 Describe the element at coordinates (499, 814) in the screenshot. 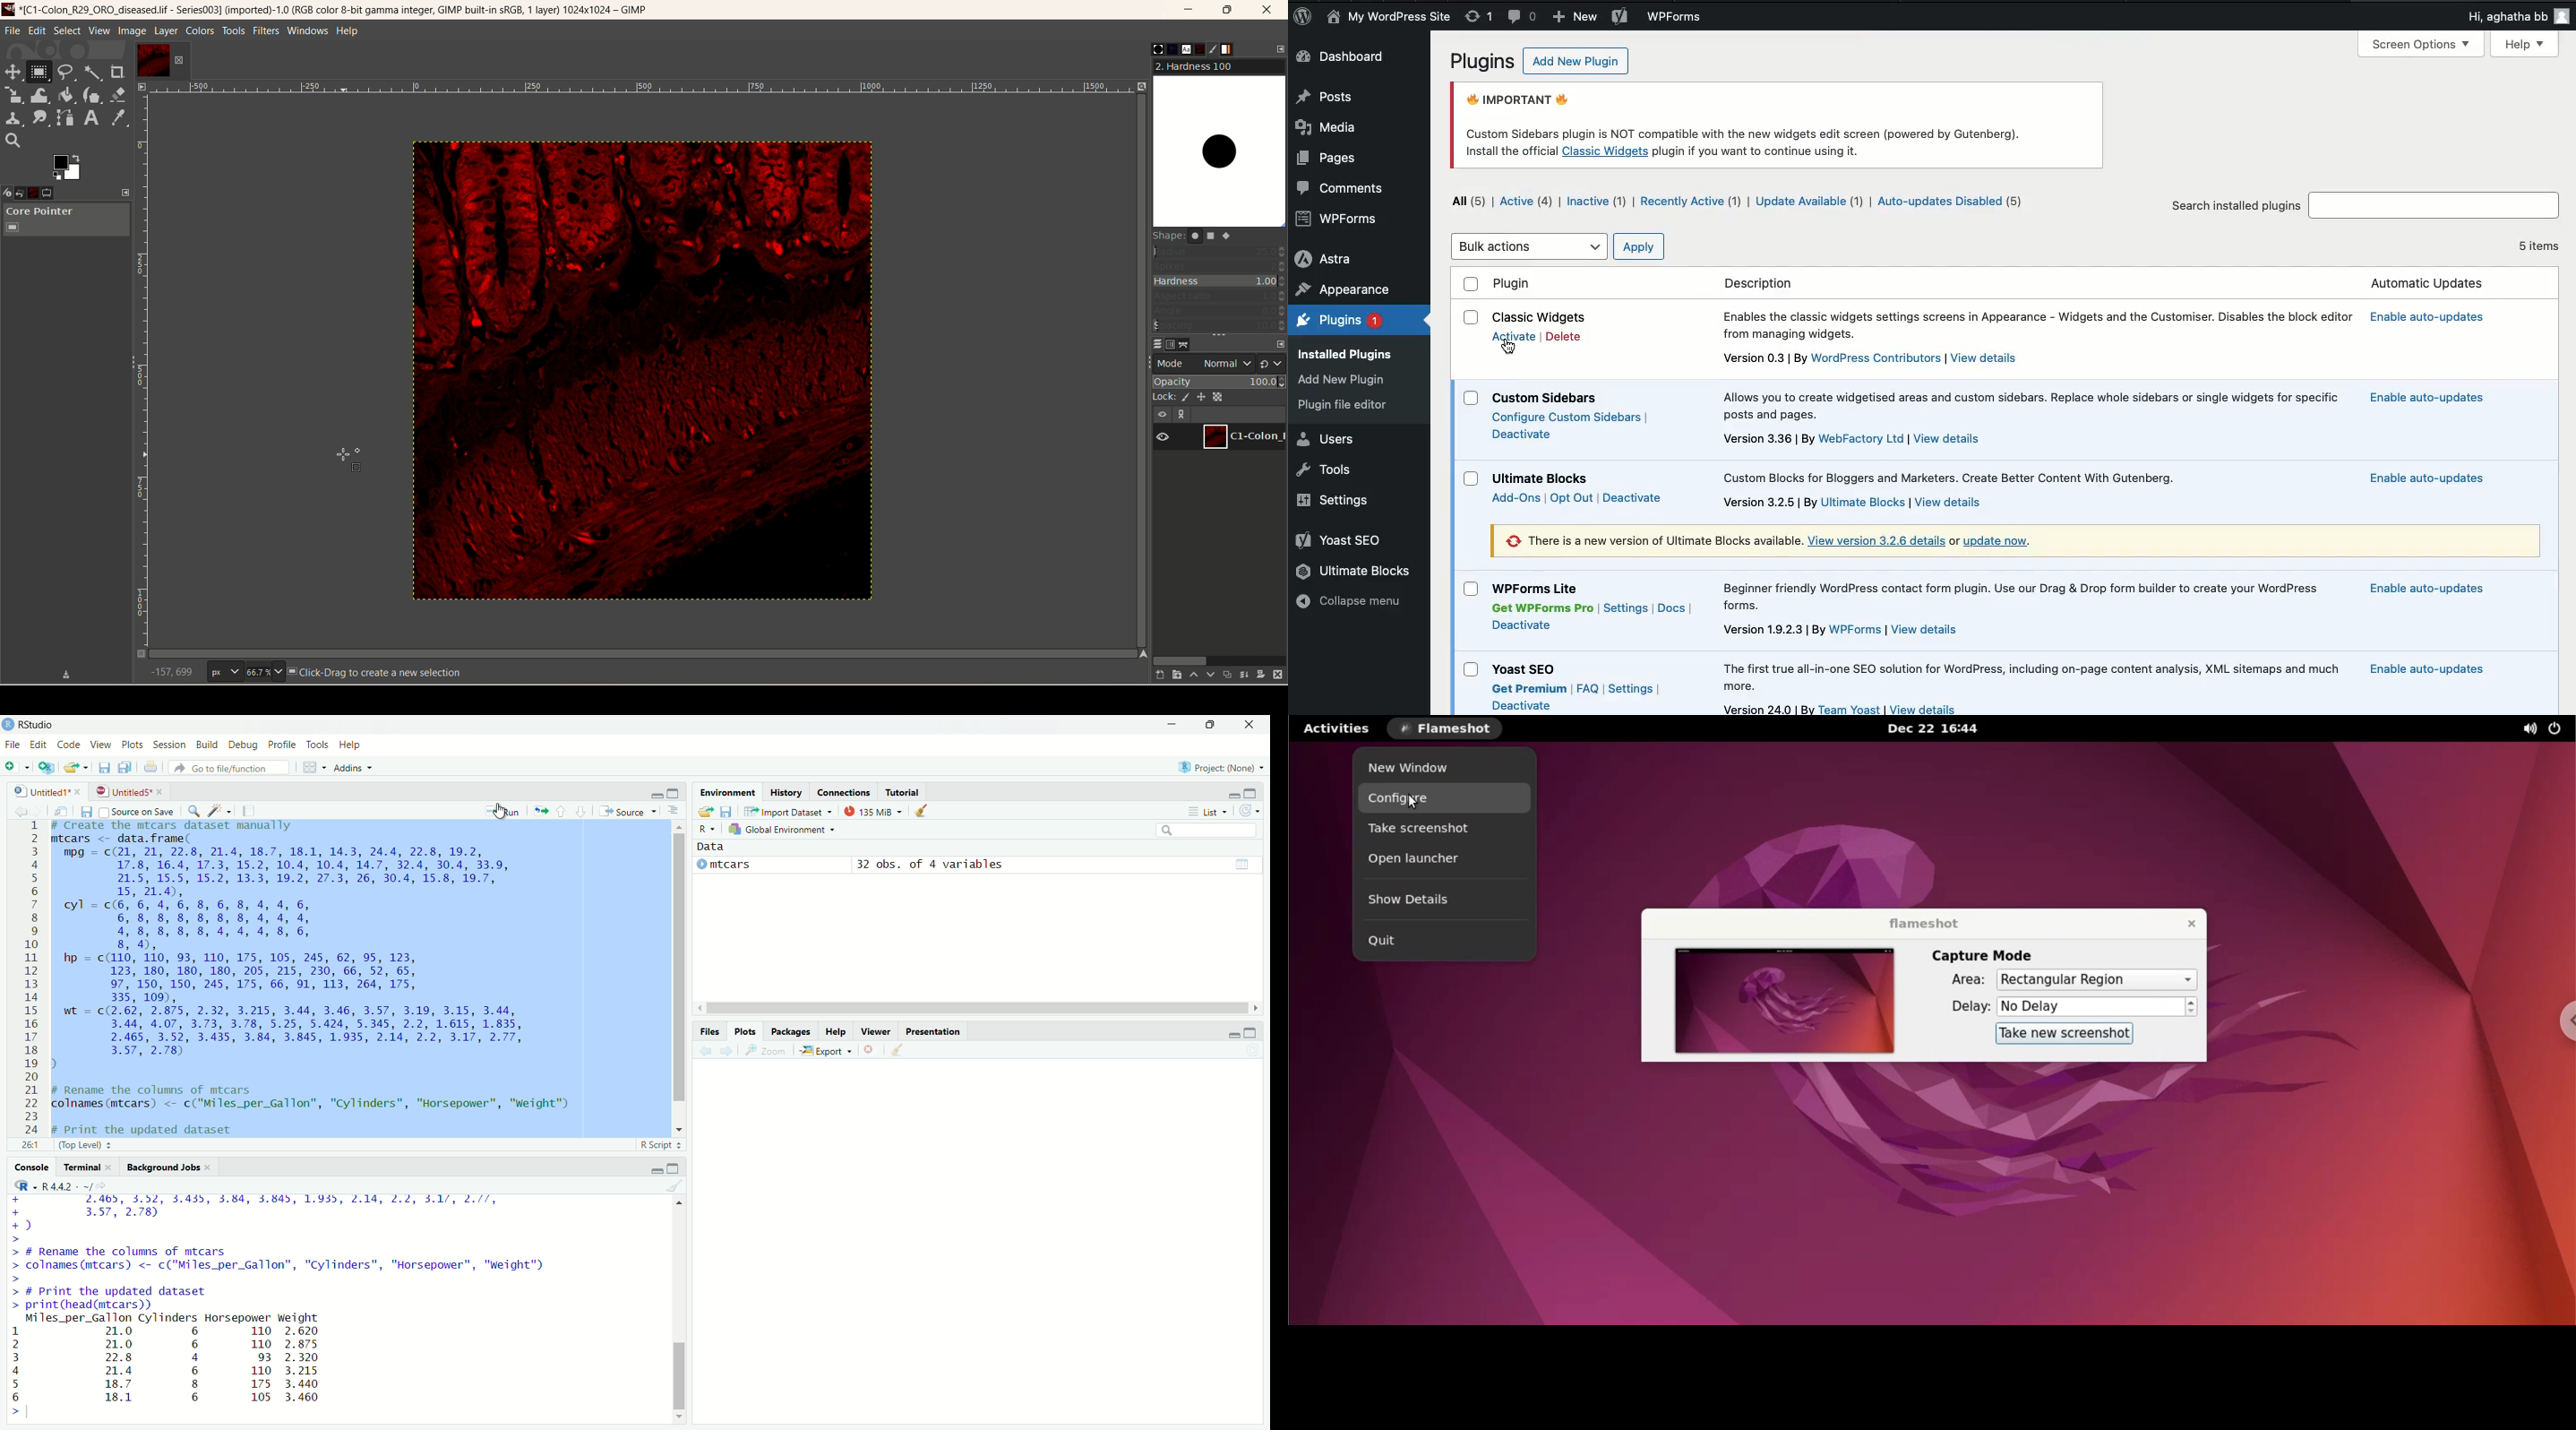

I see `cursor` at that location.